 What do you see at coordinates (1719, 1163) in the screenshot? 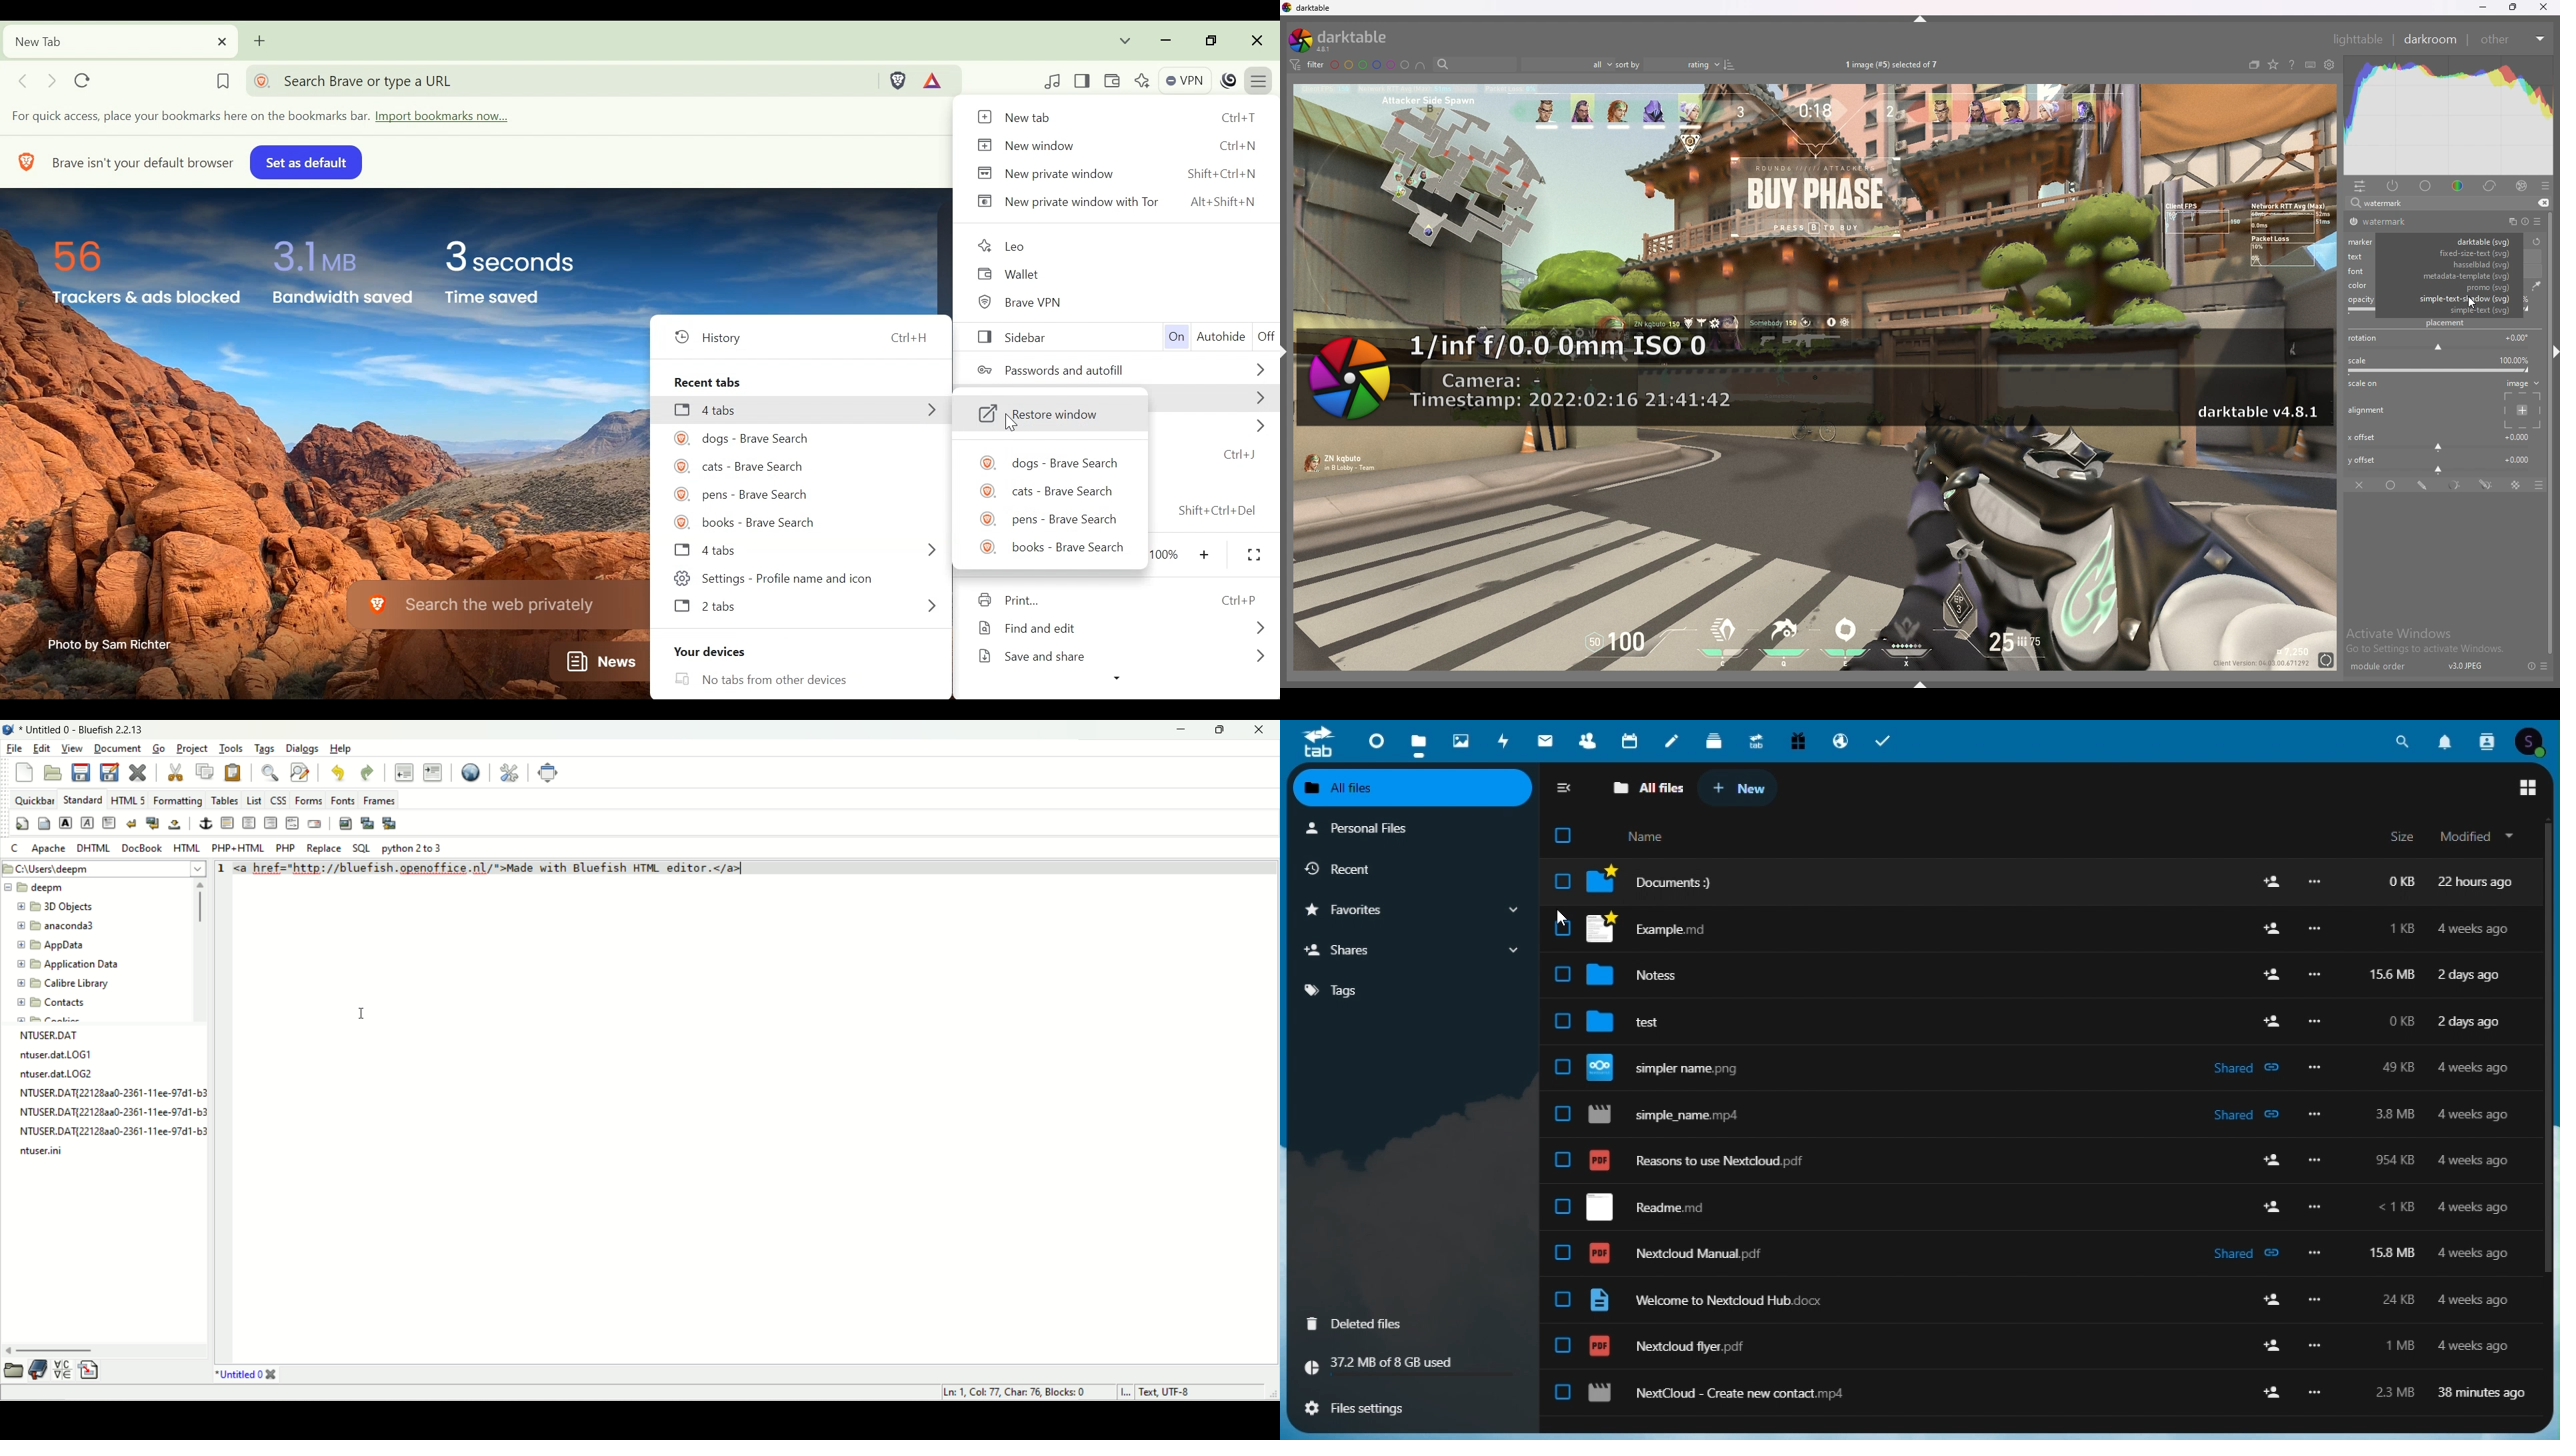
I see `reasons to use nextcloud.pdf` at bounding box center [1719, 1163].